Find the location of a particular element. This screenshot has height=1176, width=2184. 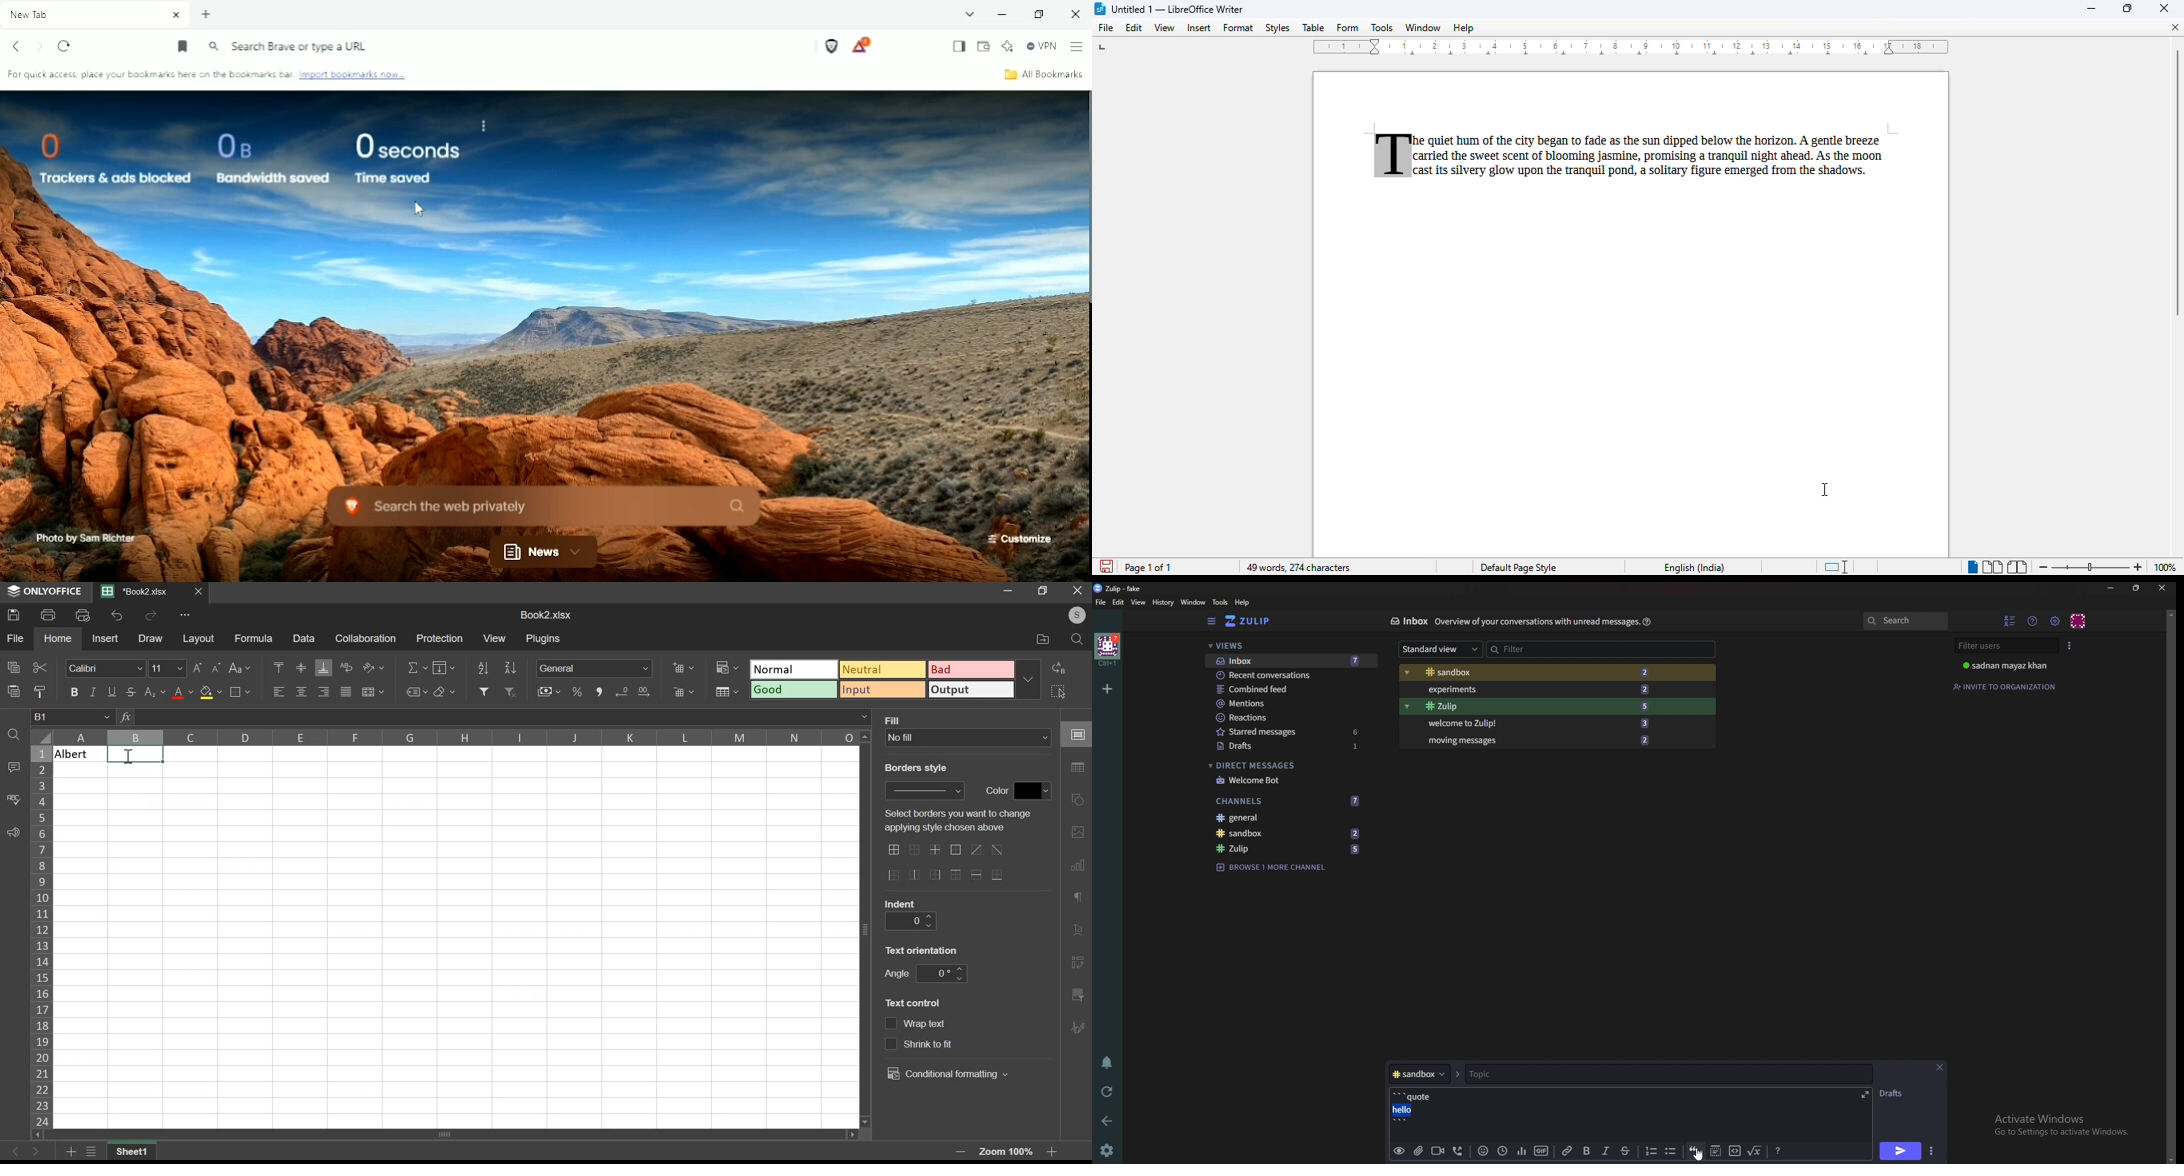

Browse 1 more channel is located at coordinates (1276, 867).